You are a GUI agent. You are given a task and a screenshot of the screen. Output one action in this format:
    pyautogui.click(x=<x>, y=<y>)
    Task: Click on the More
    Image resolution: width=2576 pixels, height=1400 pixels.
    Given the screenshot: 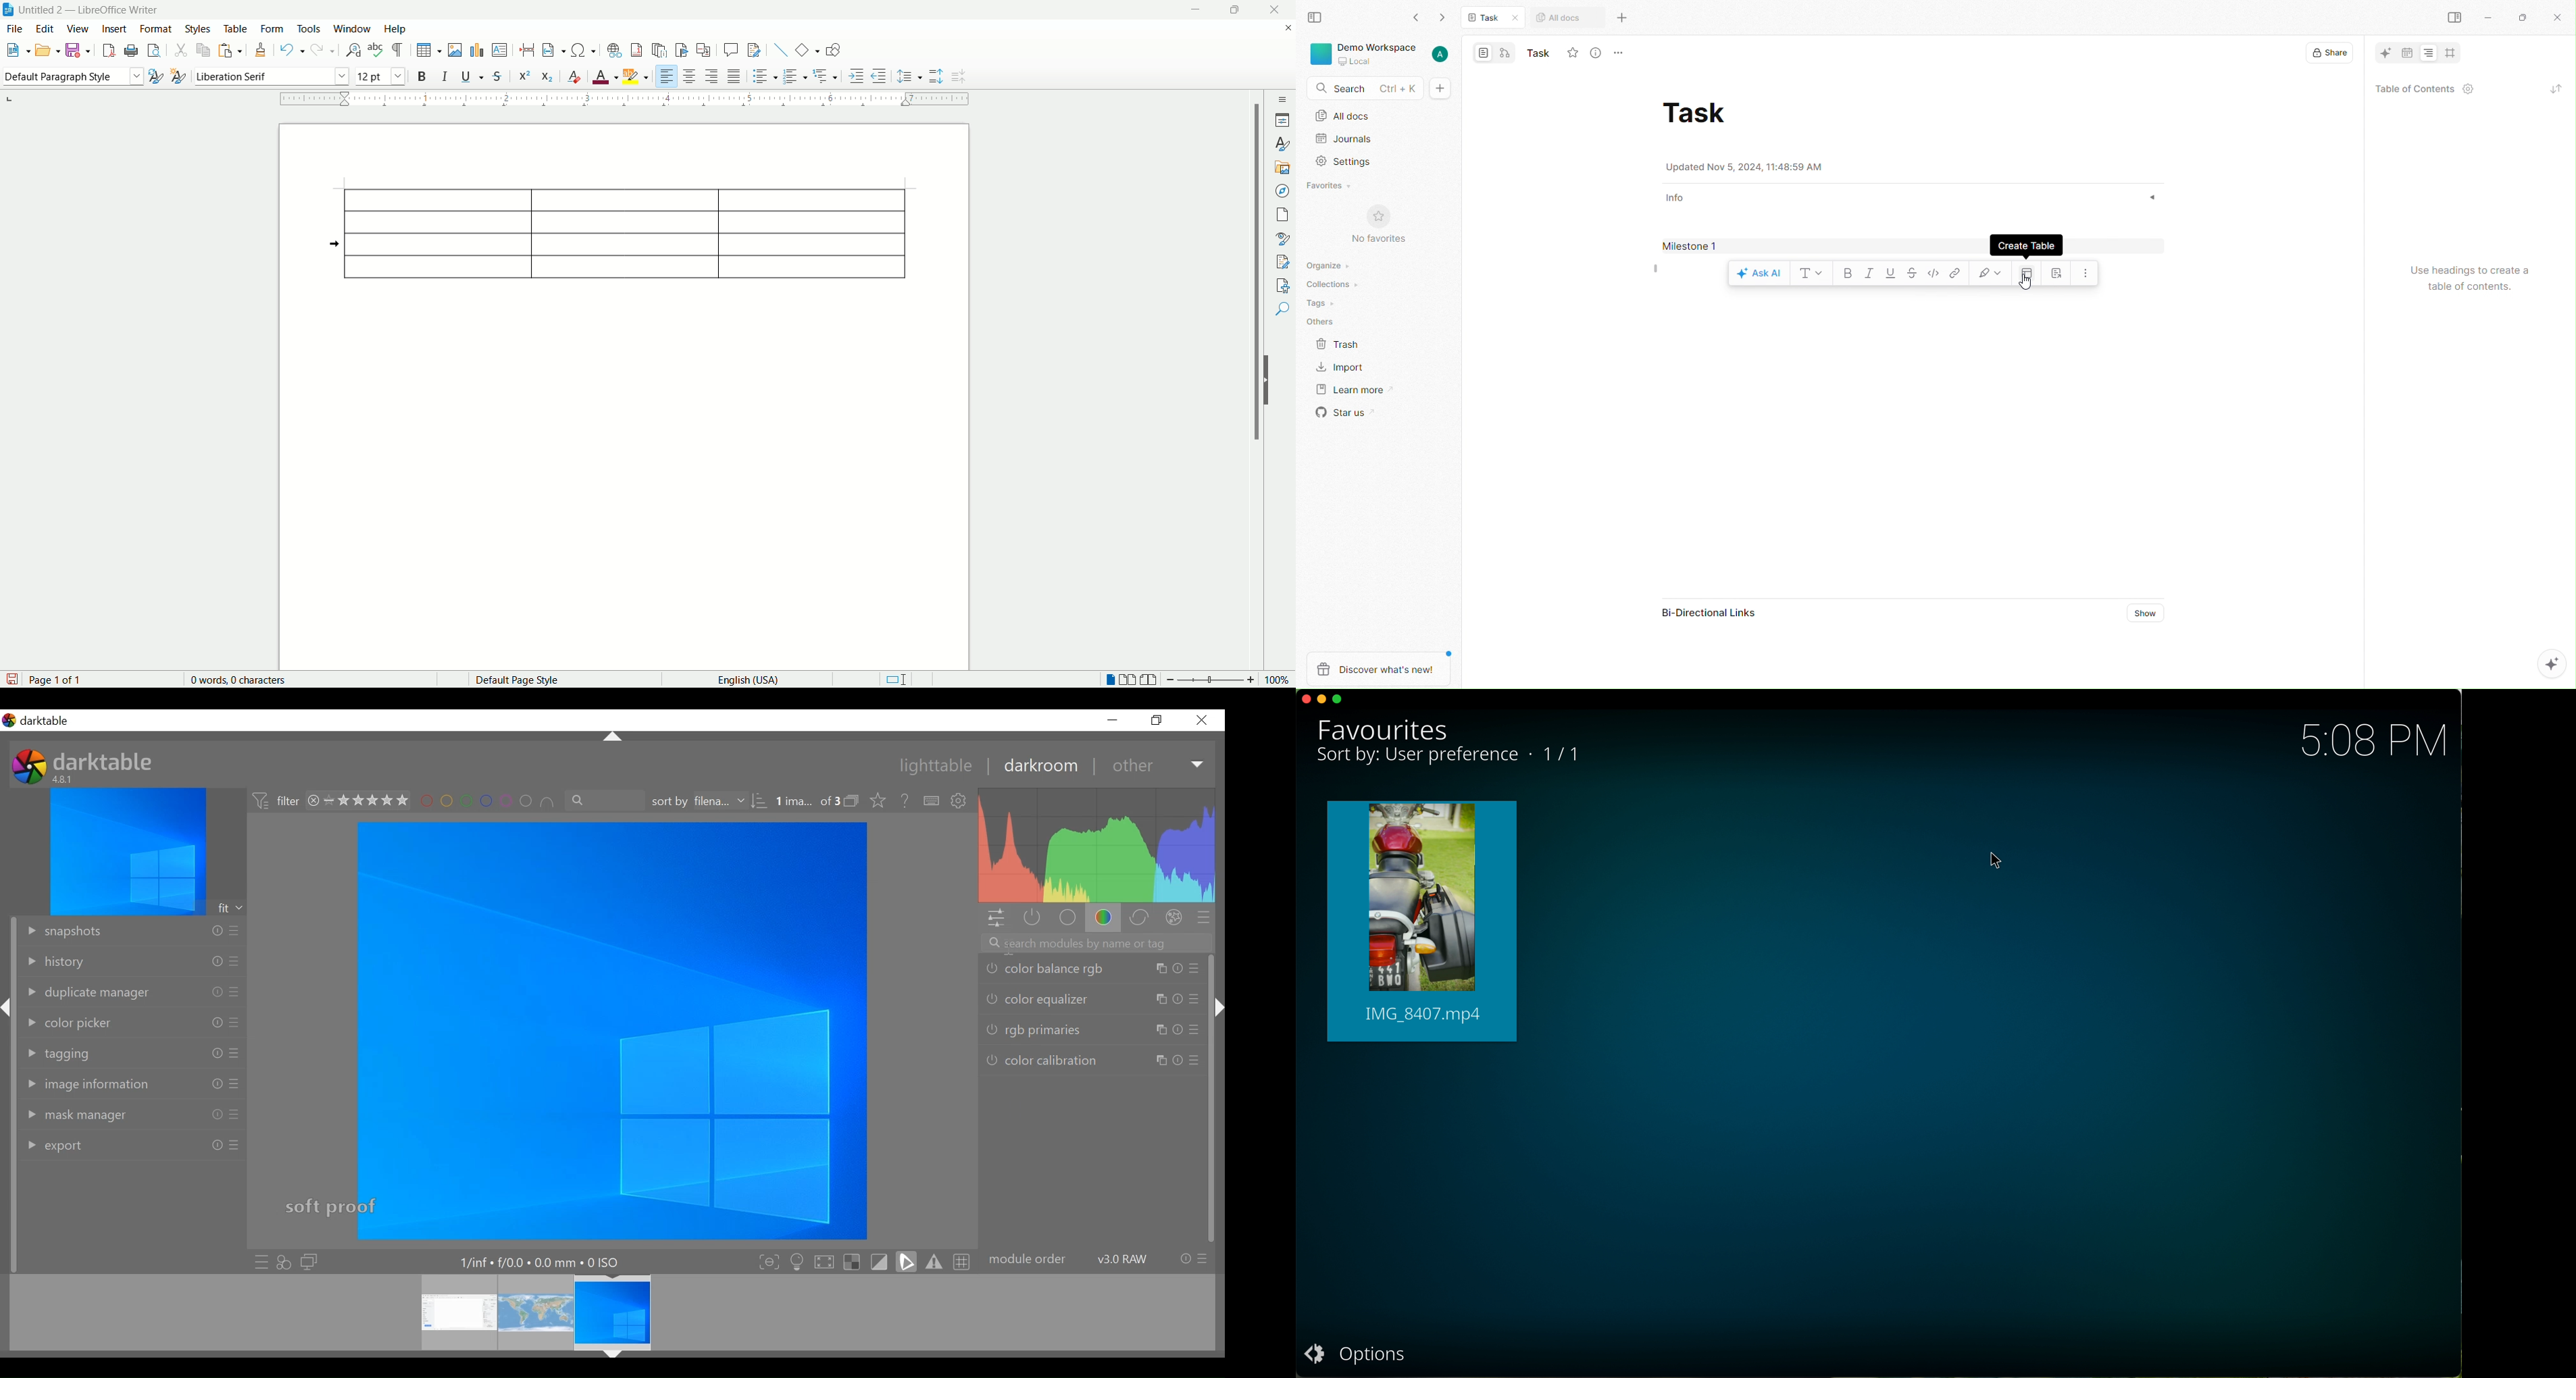 What is the action you would take?
    pyautogui.click(x=1624, y=51)
    